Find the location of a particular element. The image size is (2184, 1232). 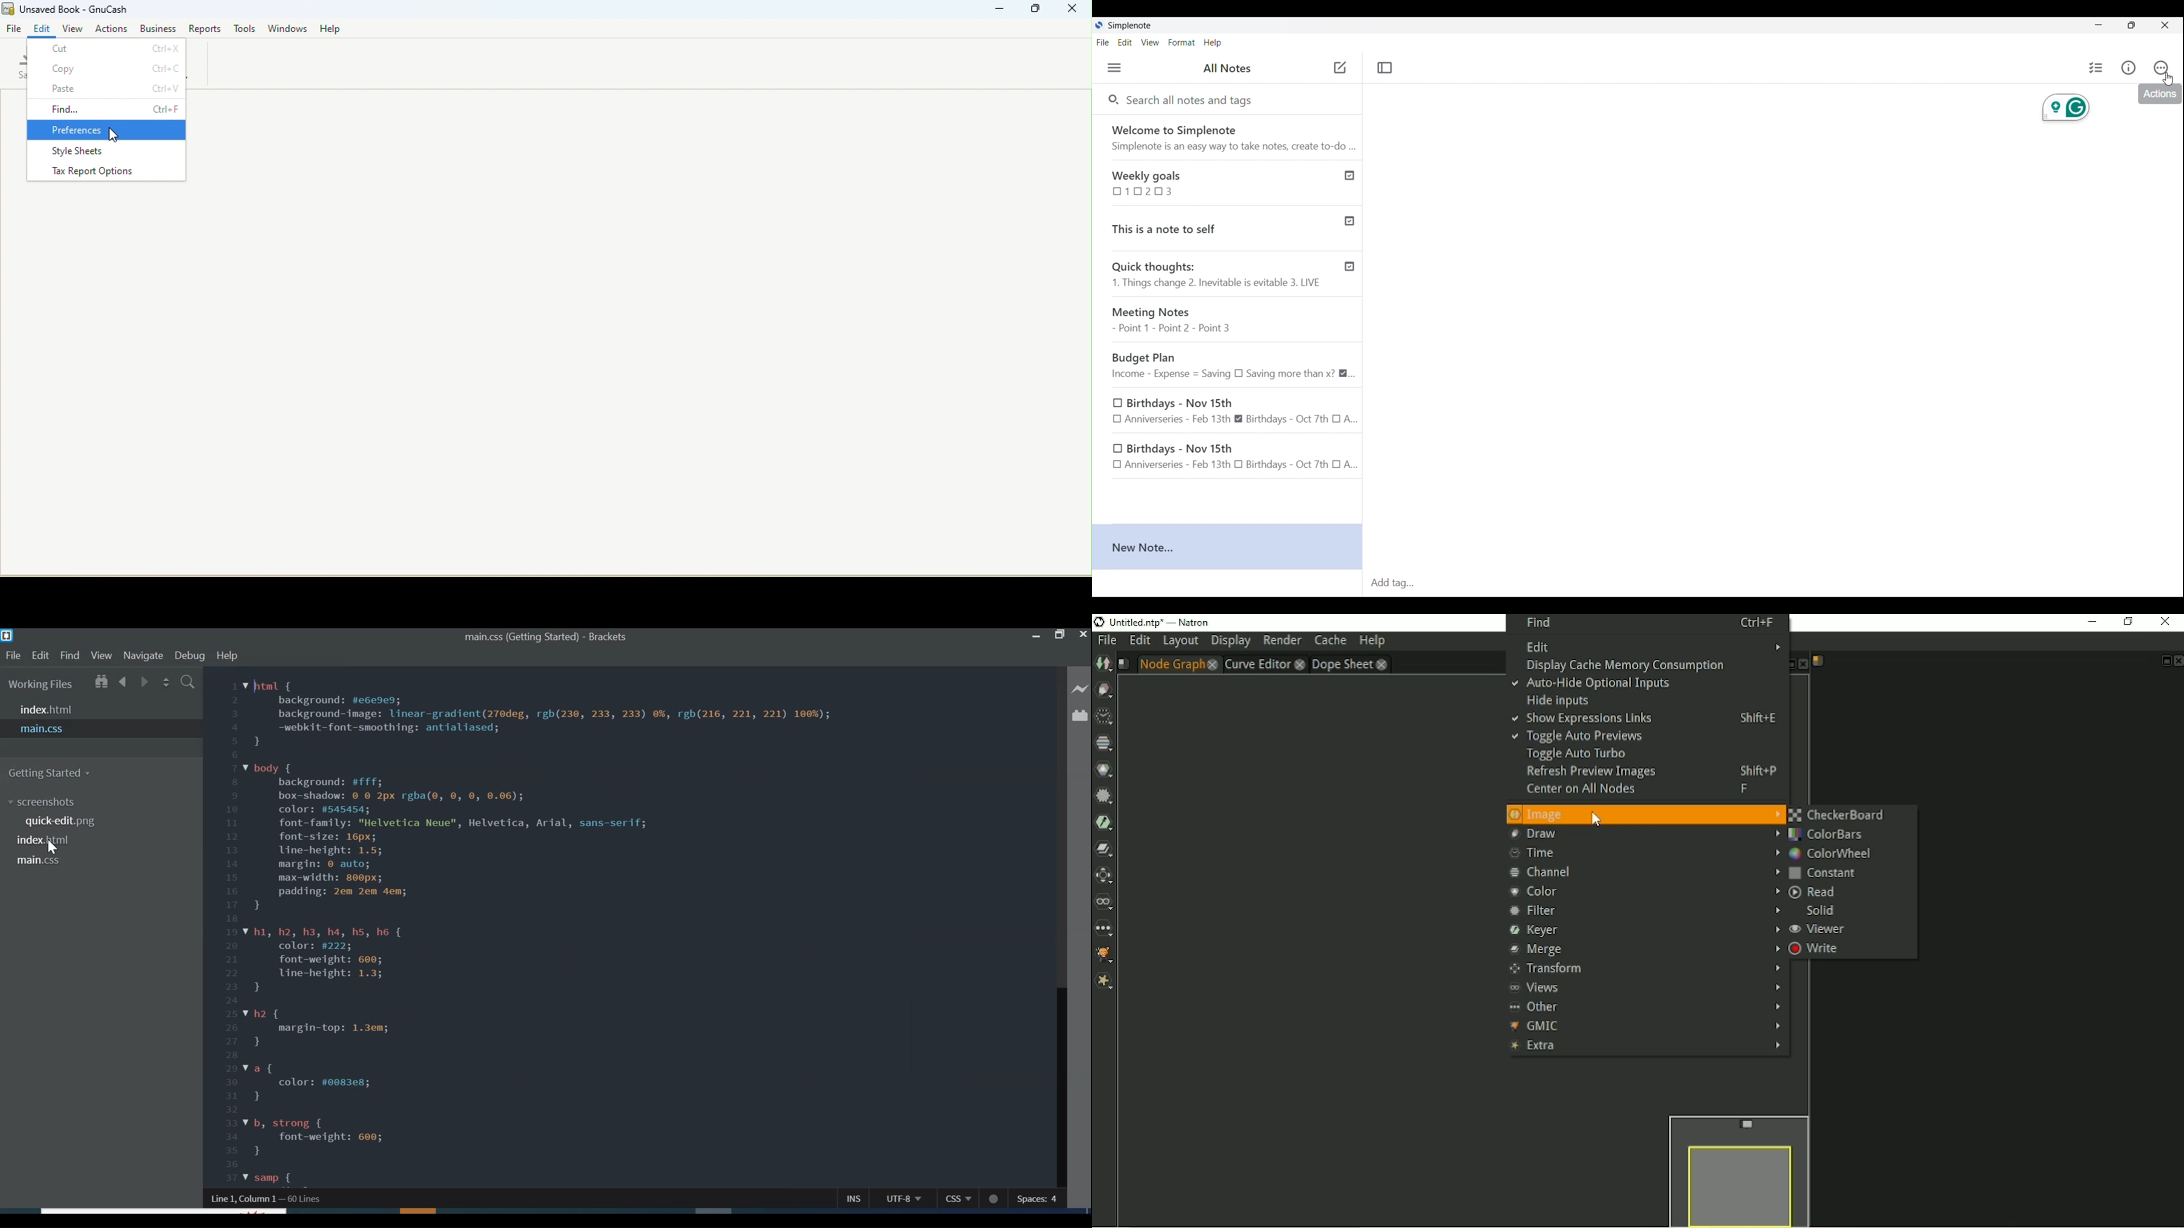

Copy is located at coordinates (106, 70).